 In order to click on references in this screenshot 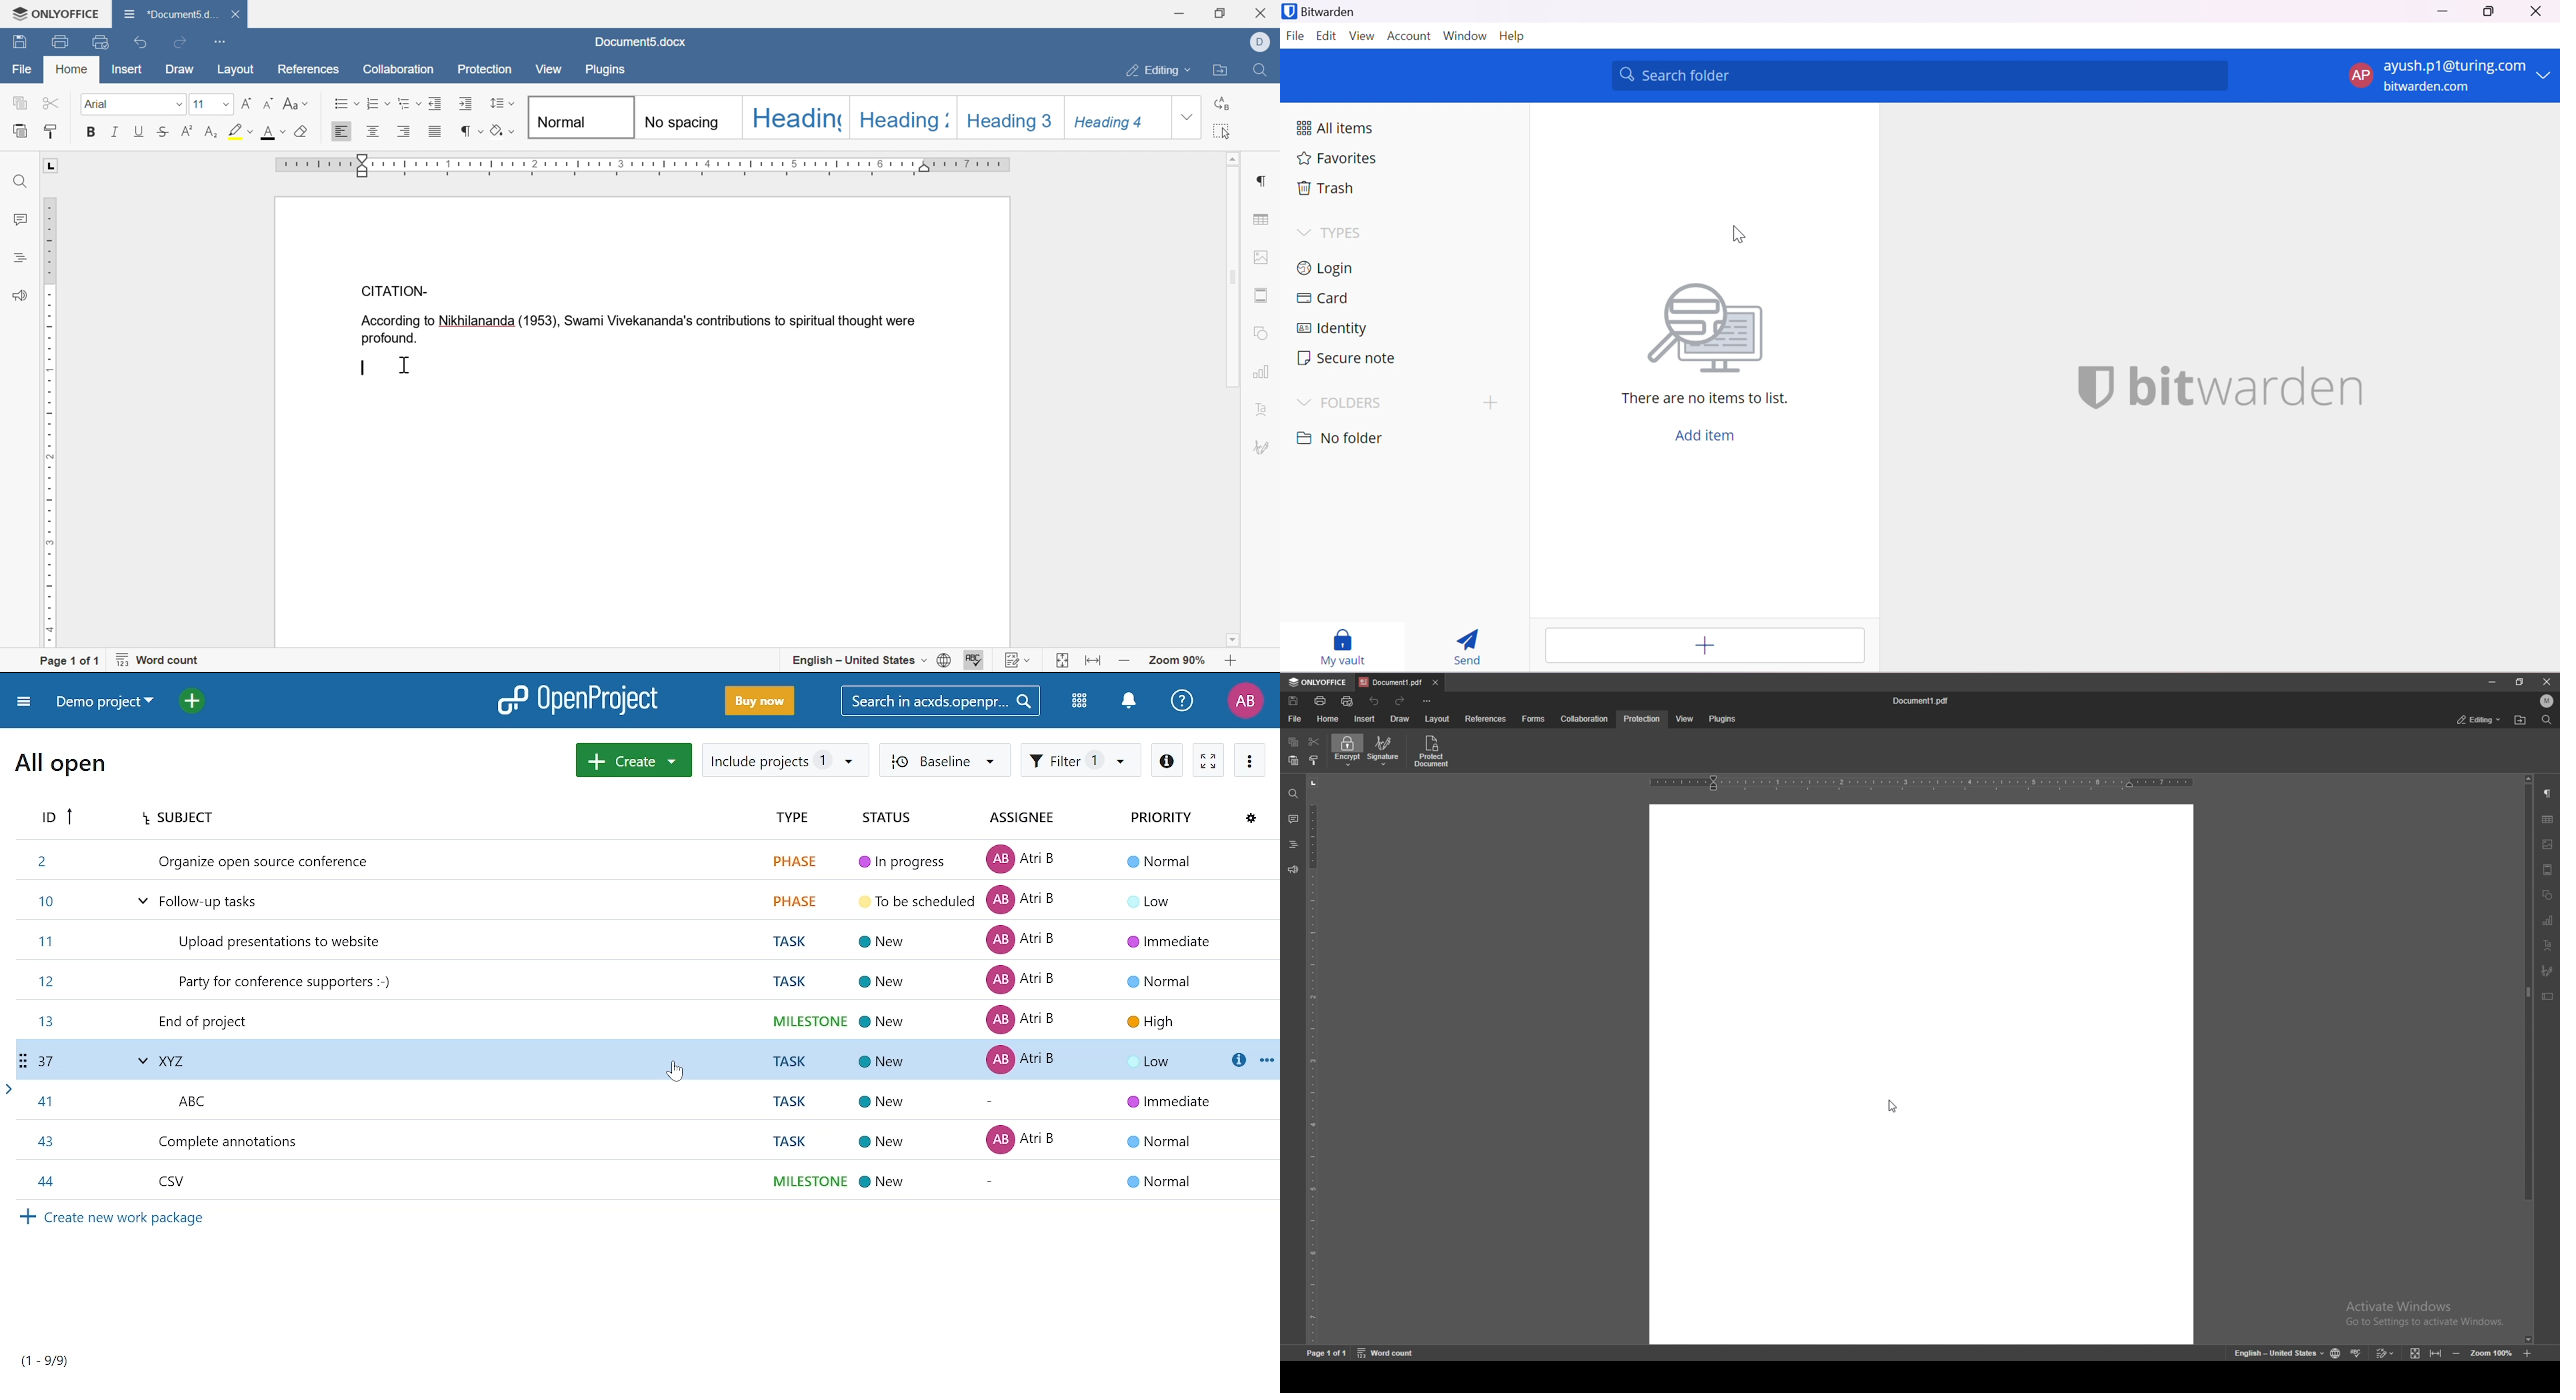, I will do `click(1485, 720)`.